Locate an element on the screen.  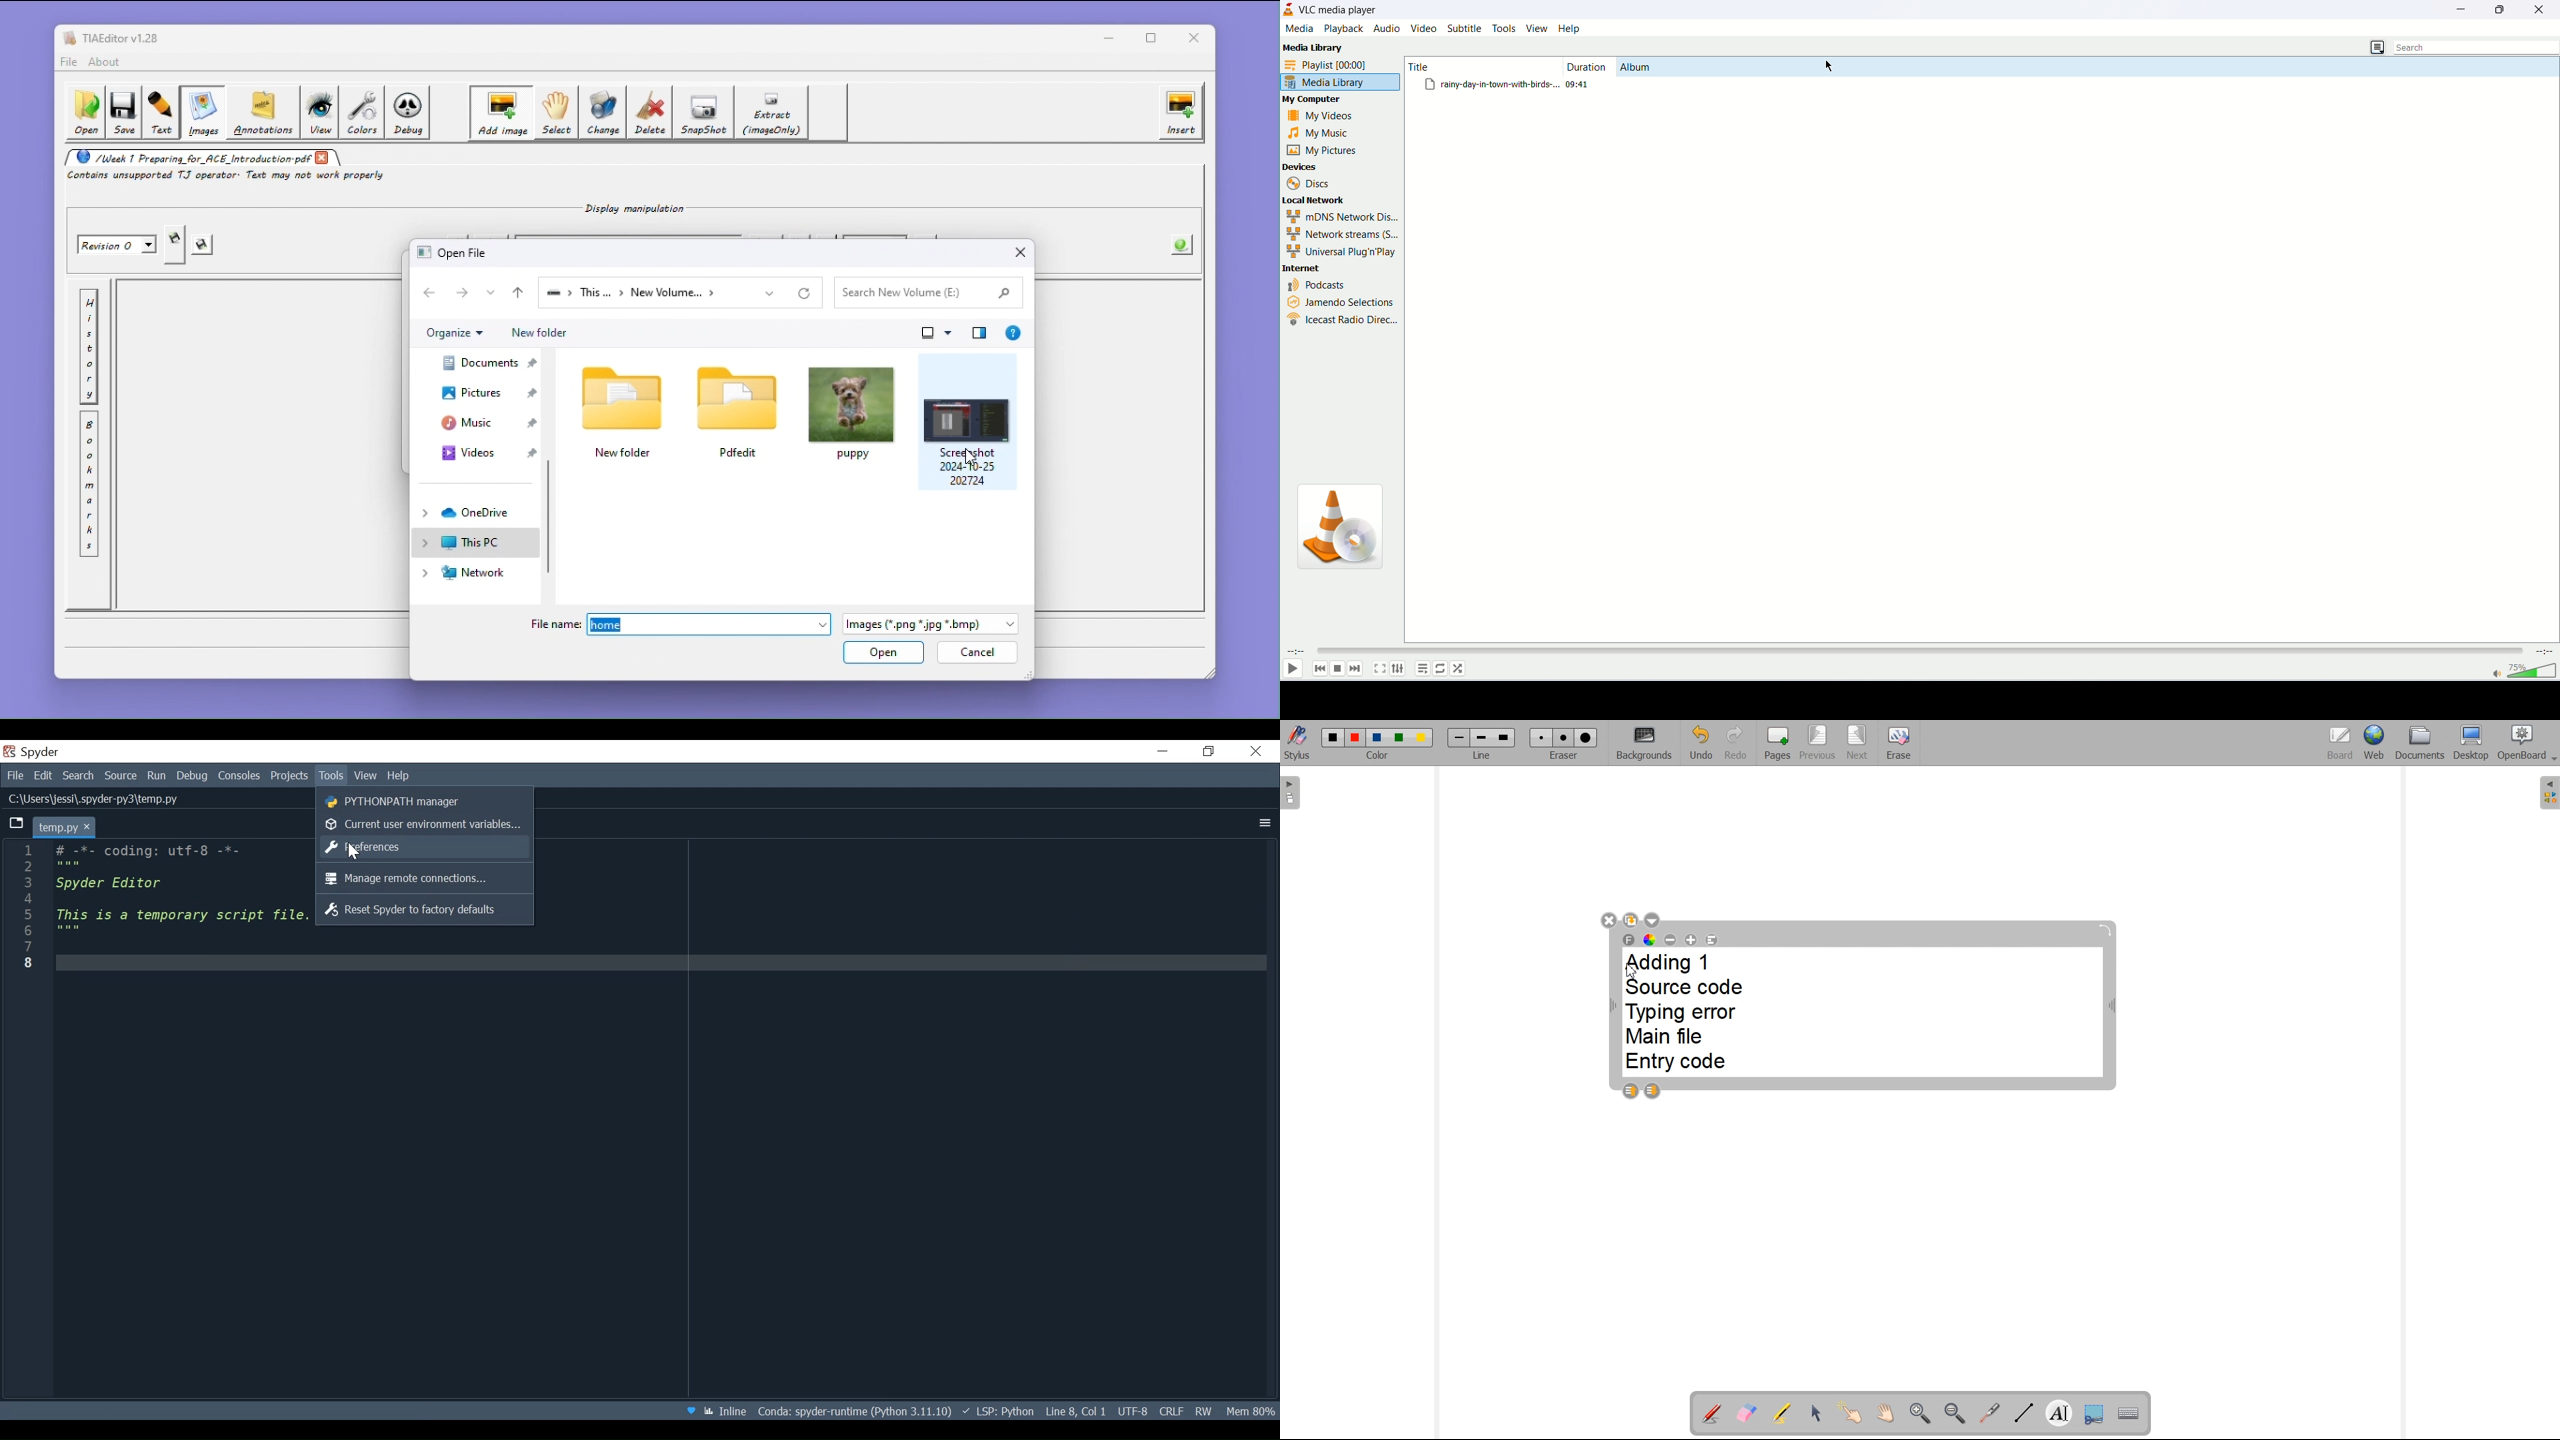
tools is located at coordinates (1503, 29).